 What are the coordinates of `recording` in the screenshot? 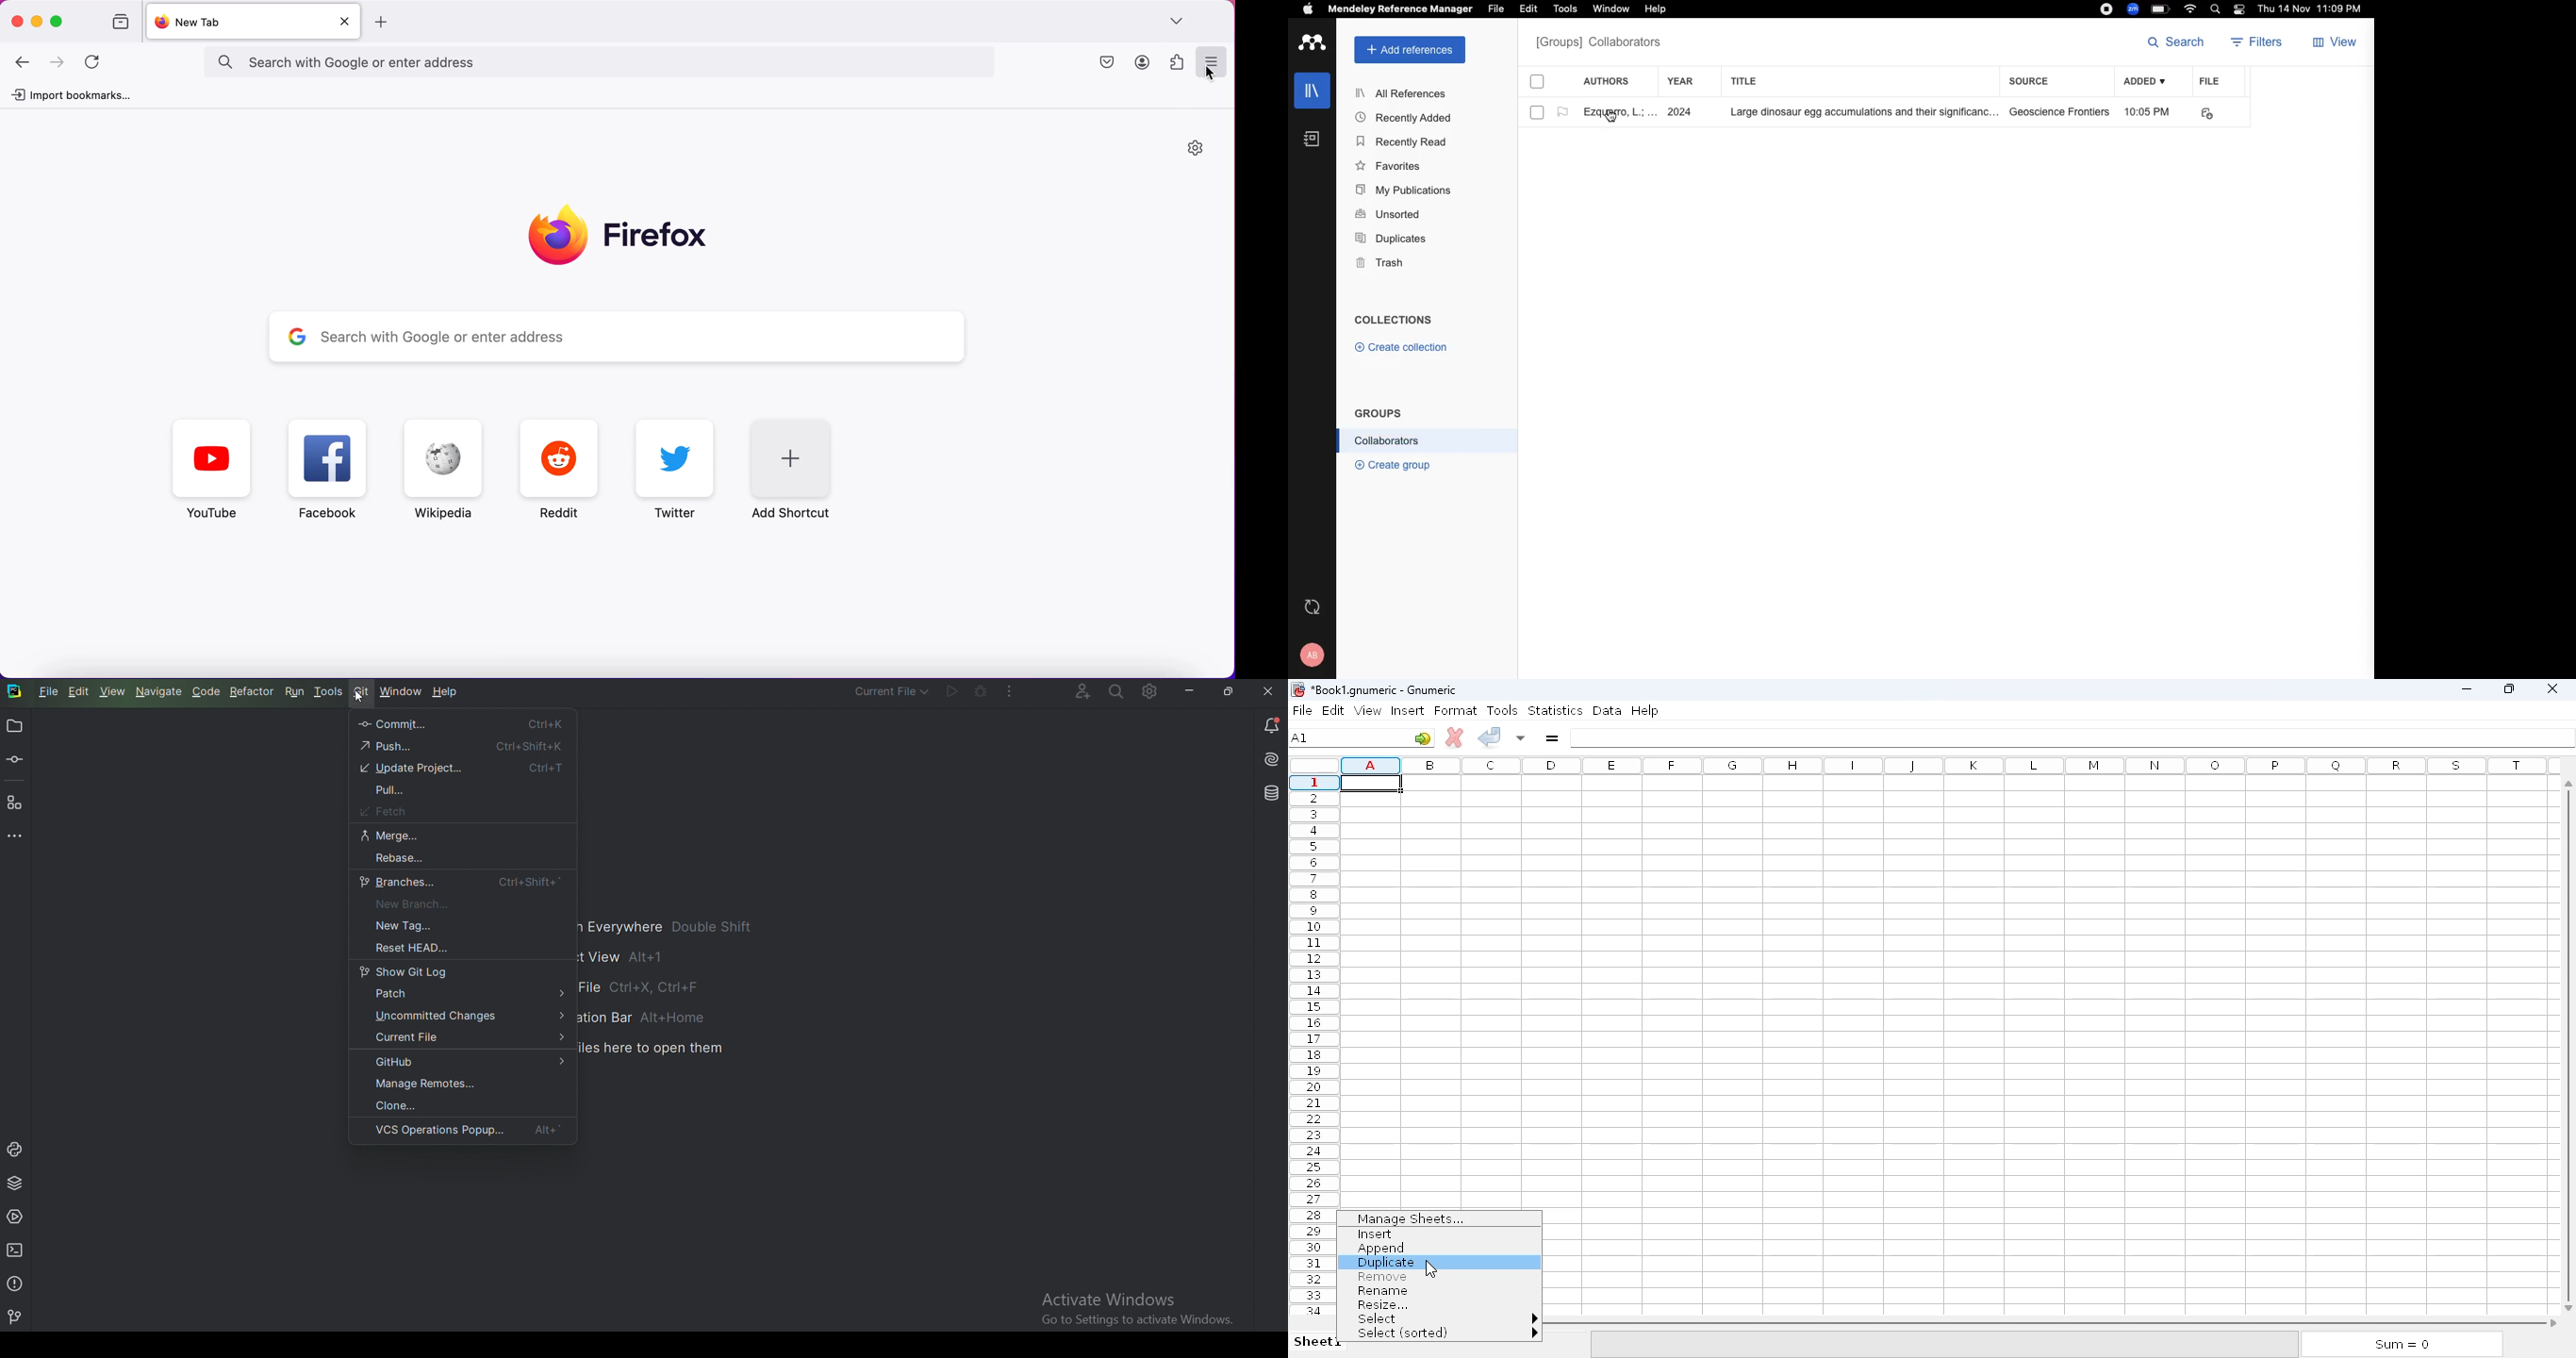 It's located at (2104, 10).